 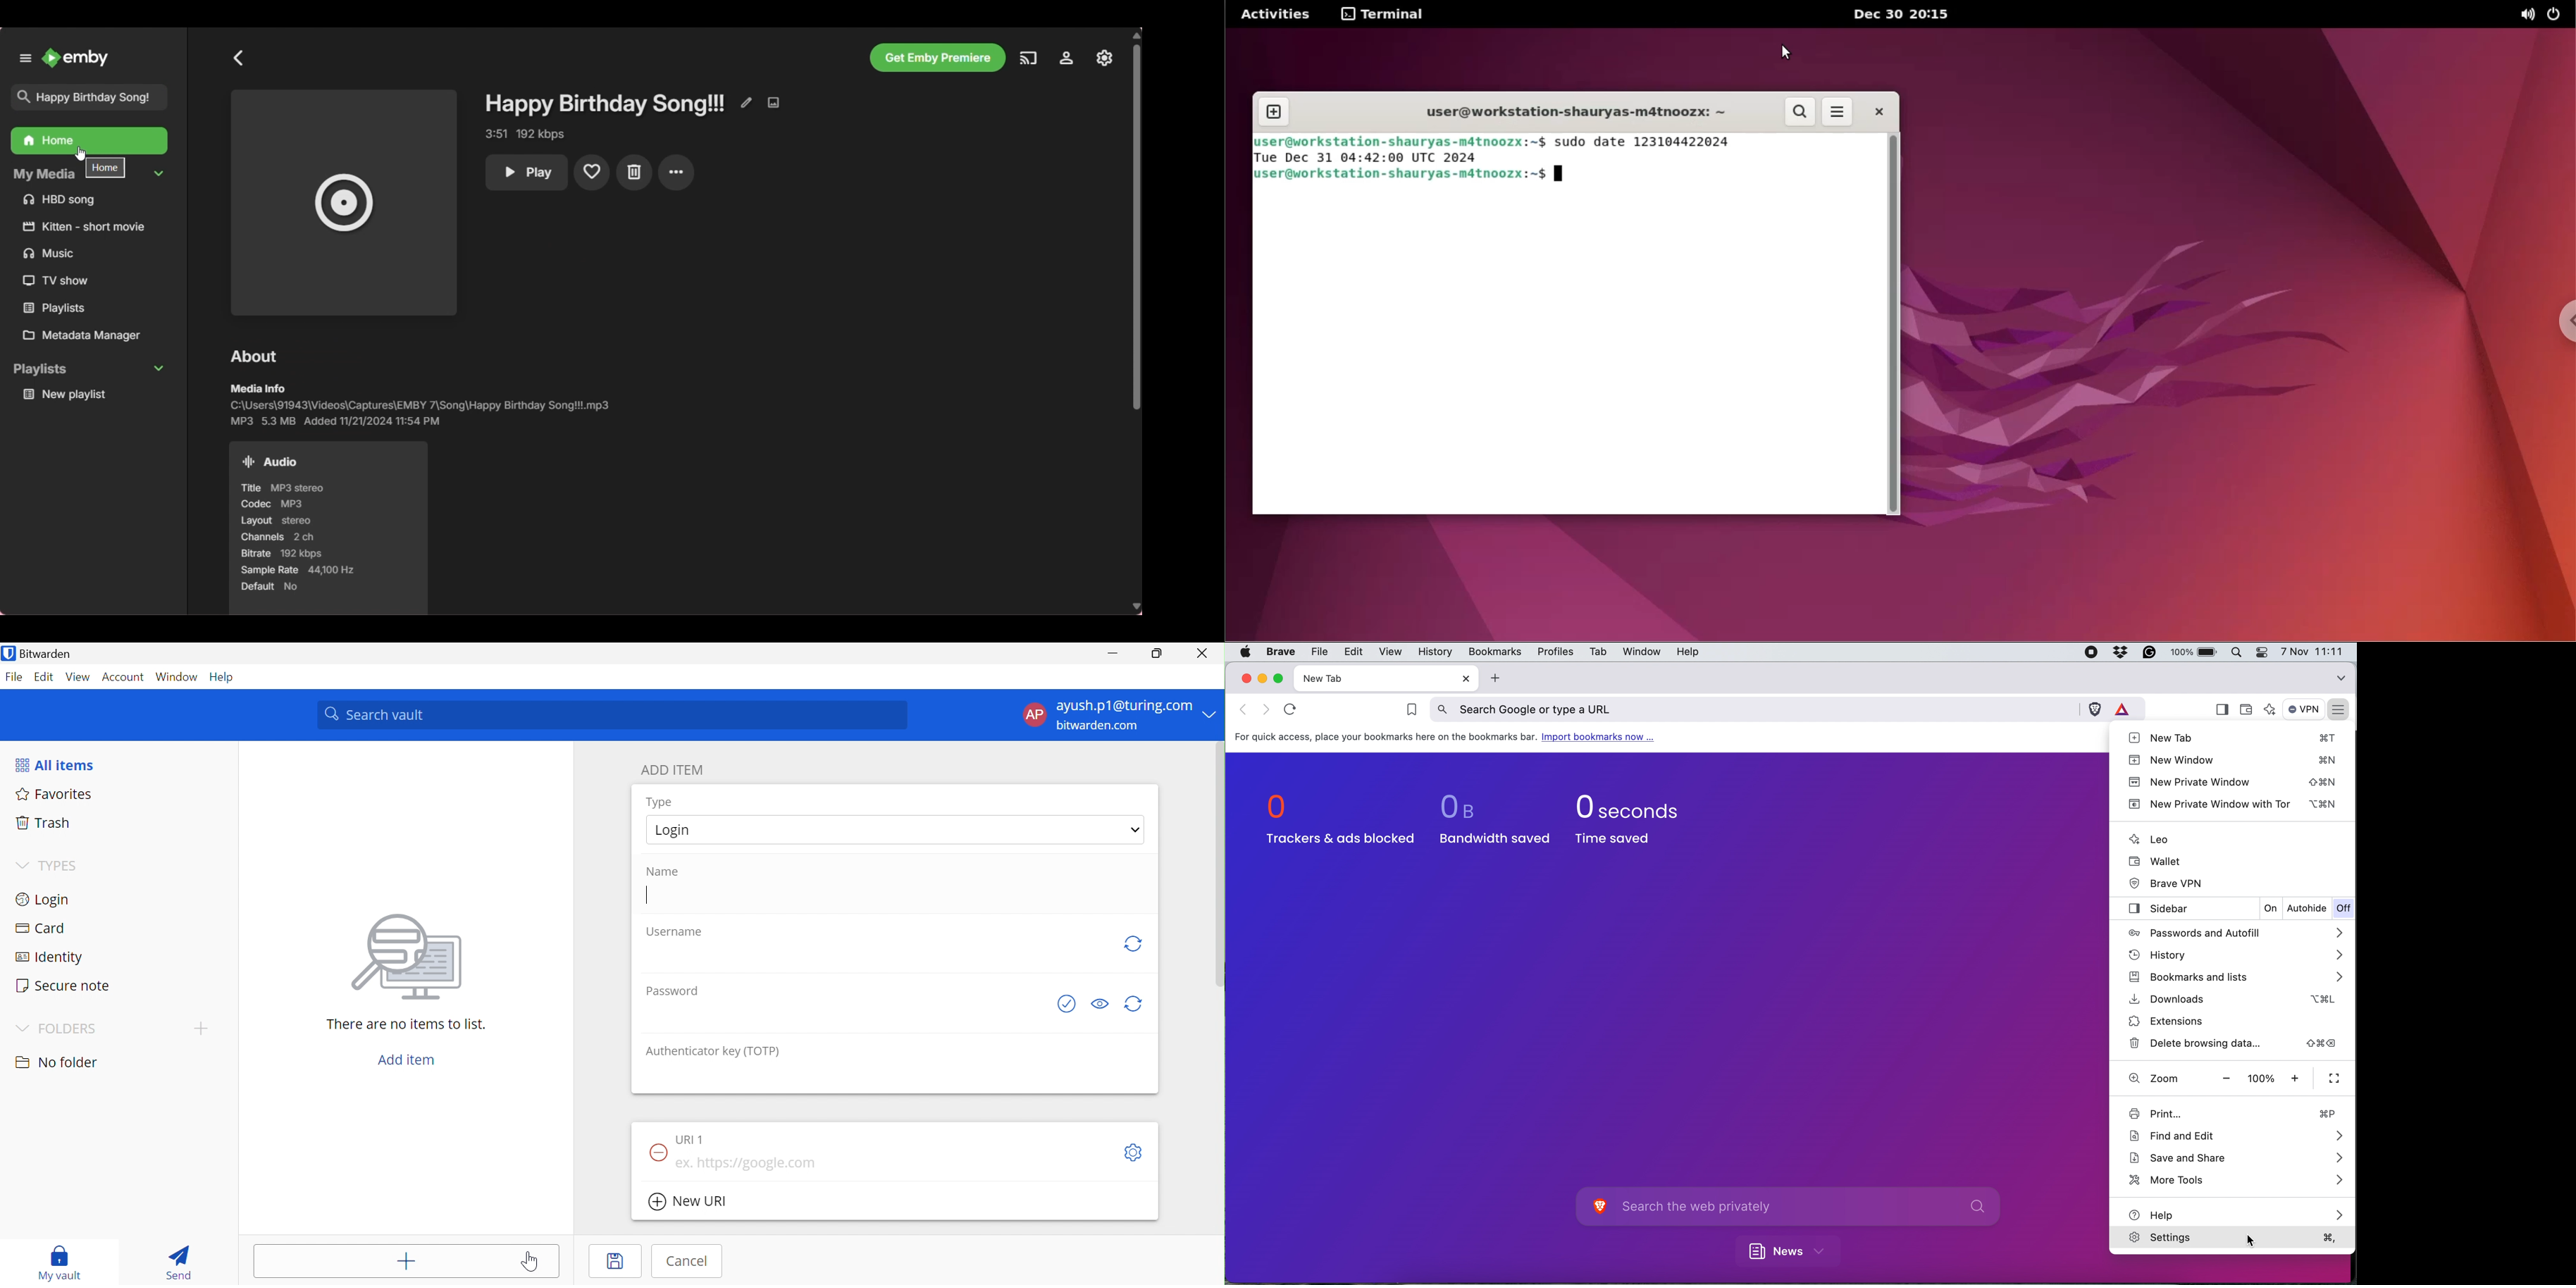 I want to click on Brave customize list, so click(x=1598, y=1207).